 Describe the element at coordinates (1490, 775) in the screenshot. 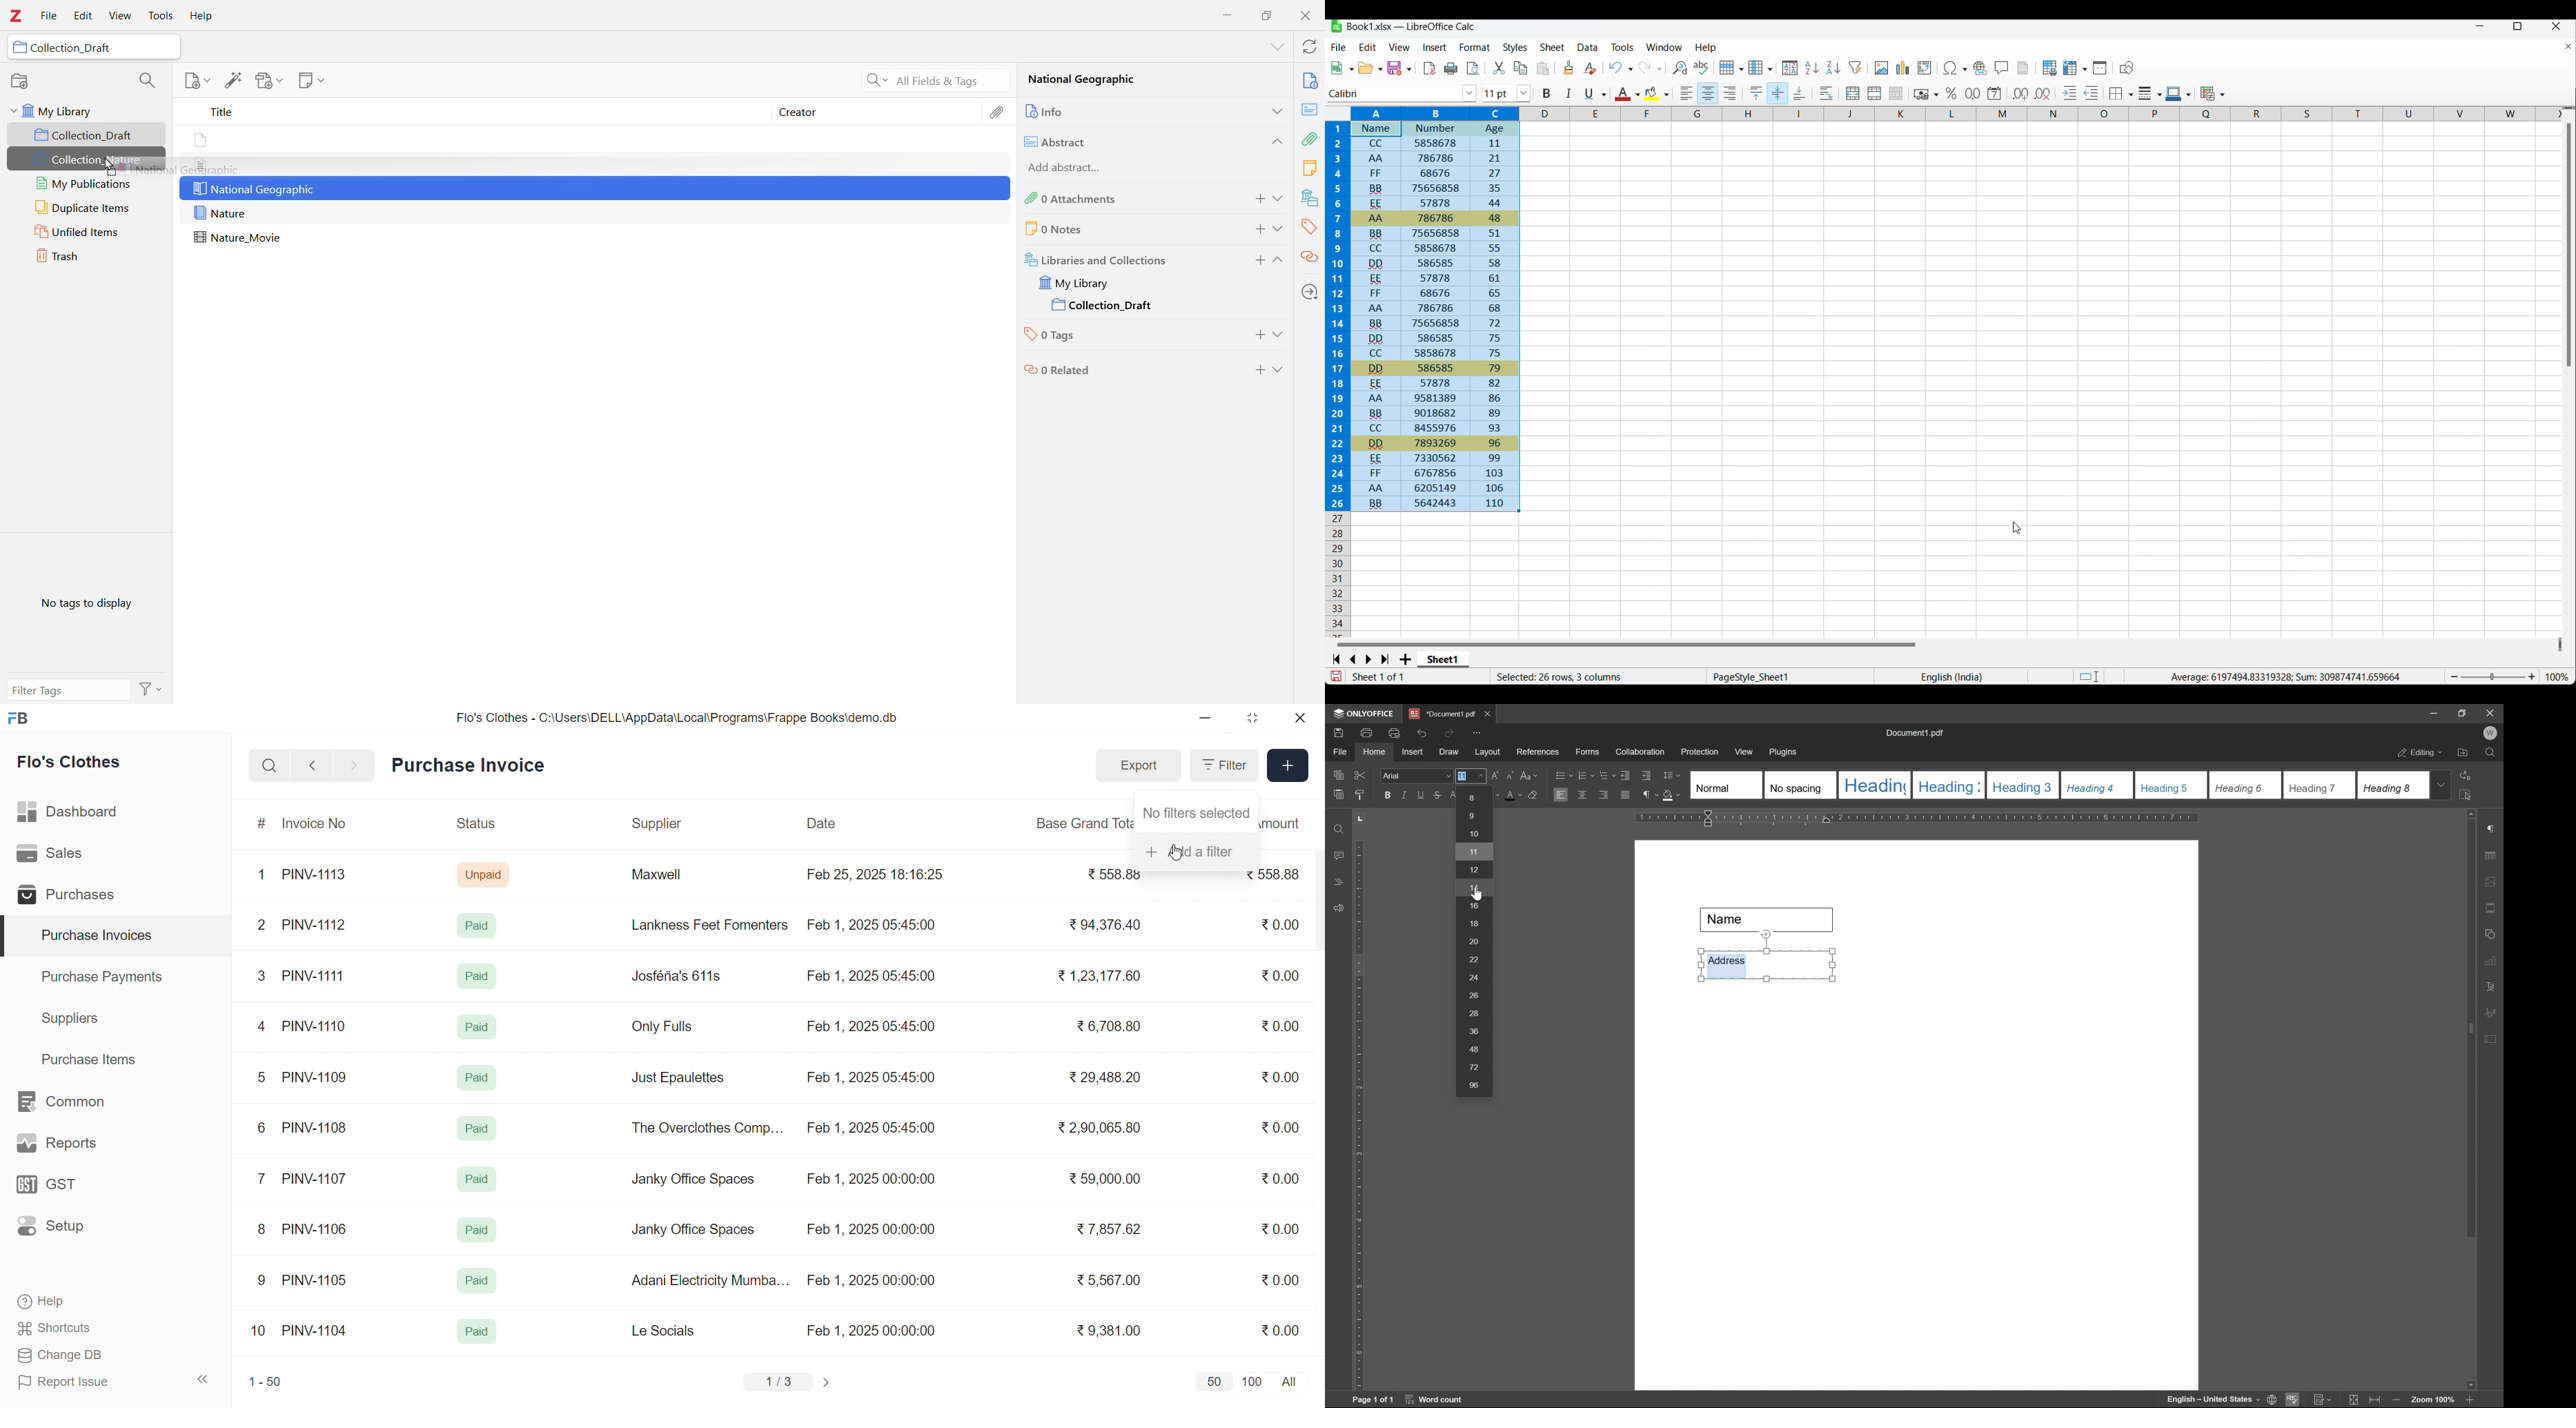

I see `Increment font size` at that location.